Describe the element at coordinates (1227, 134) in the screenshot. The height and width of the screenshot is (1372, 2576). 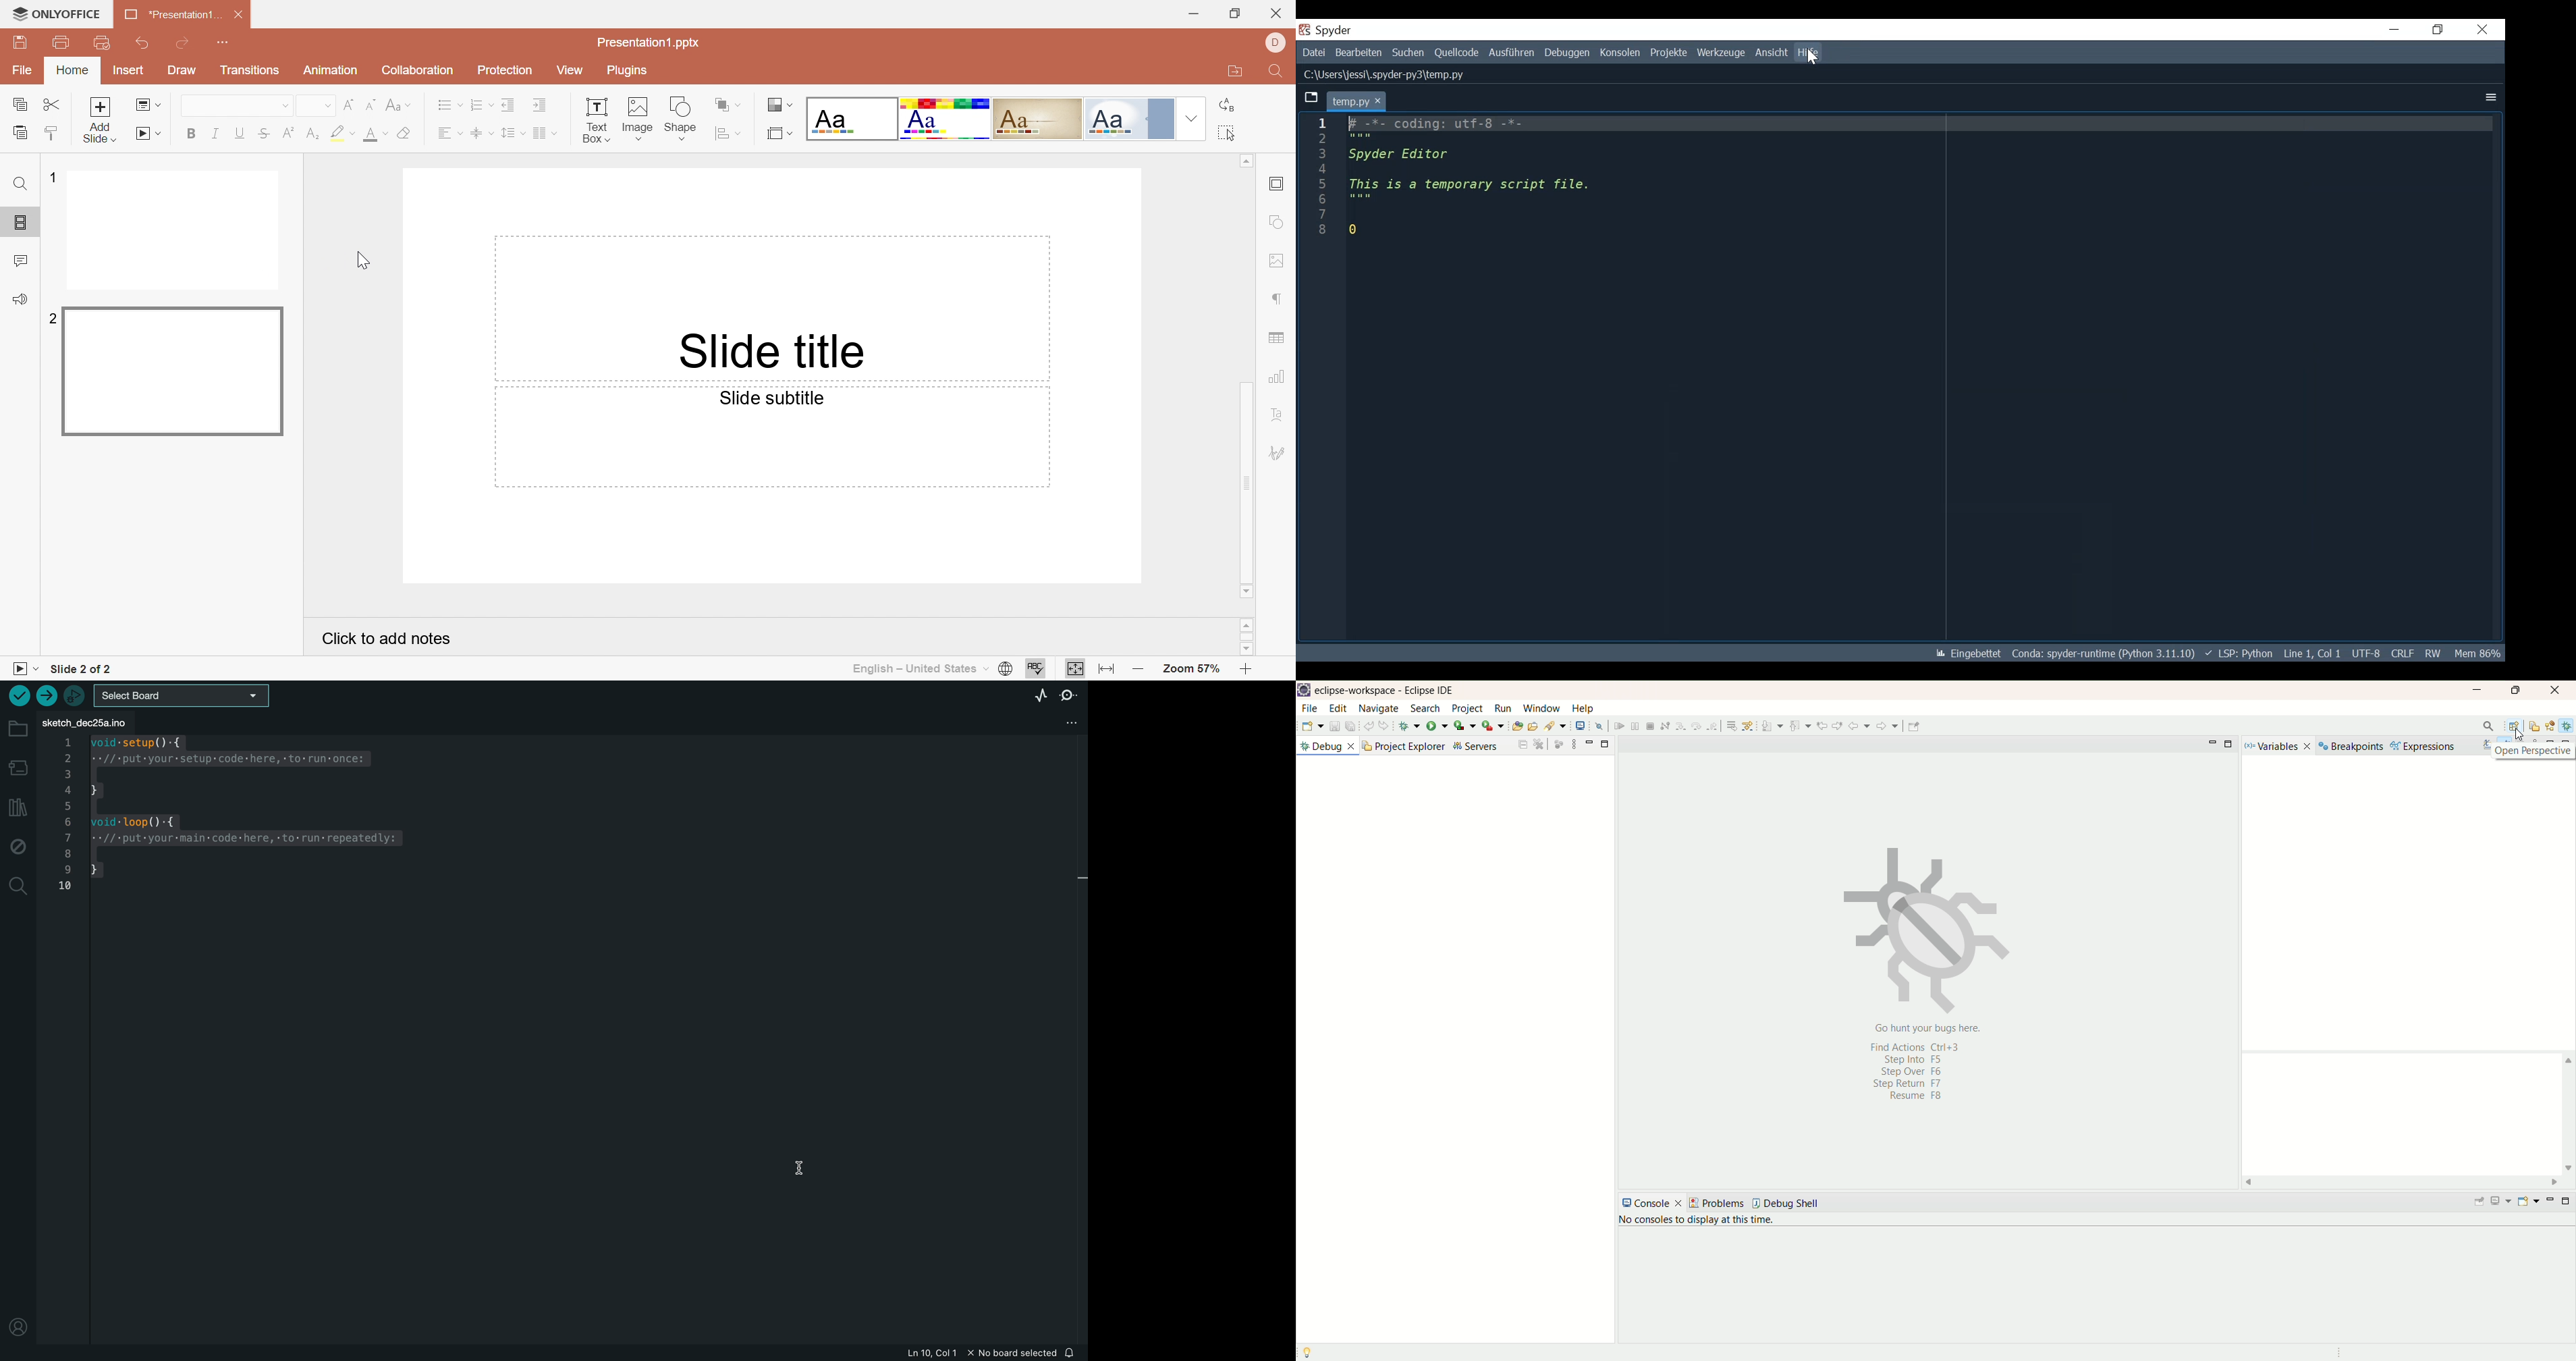
I see `Select all` at that location.